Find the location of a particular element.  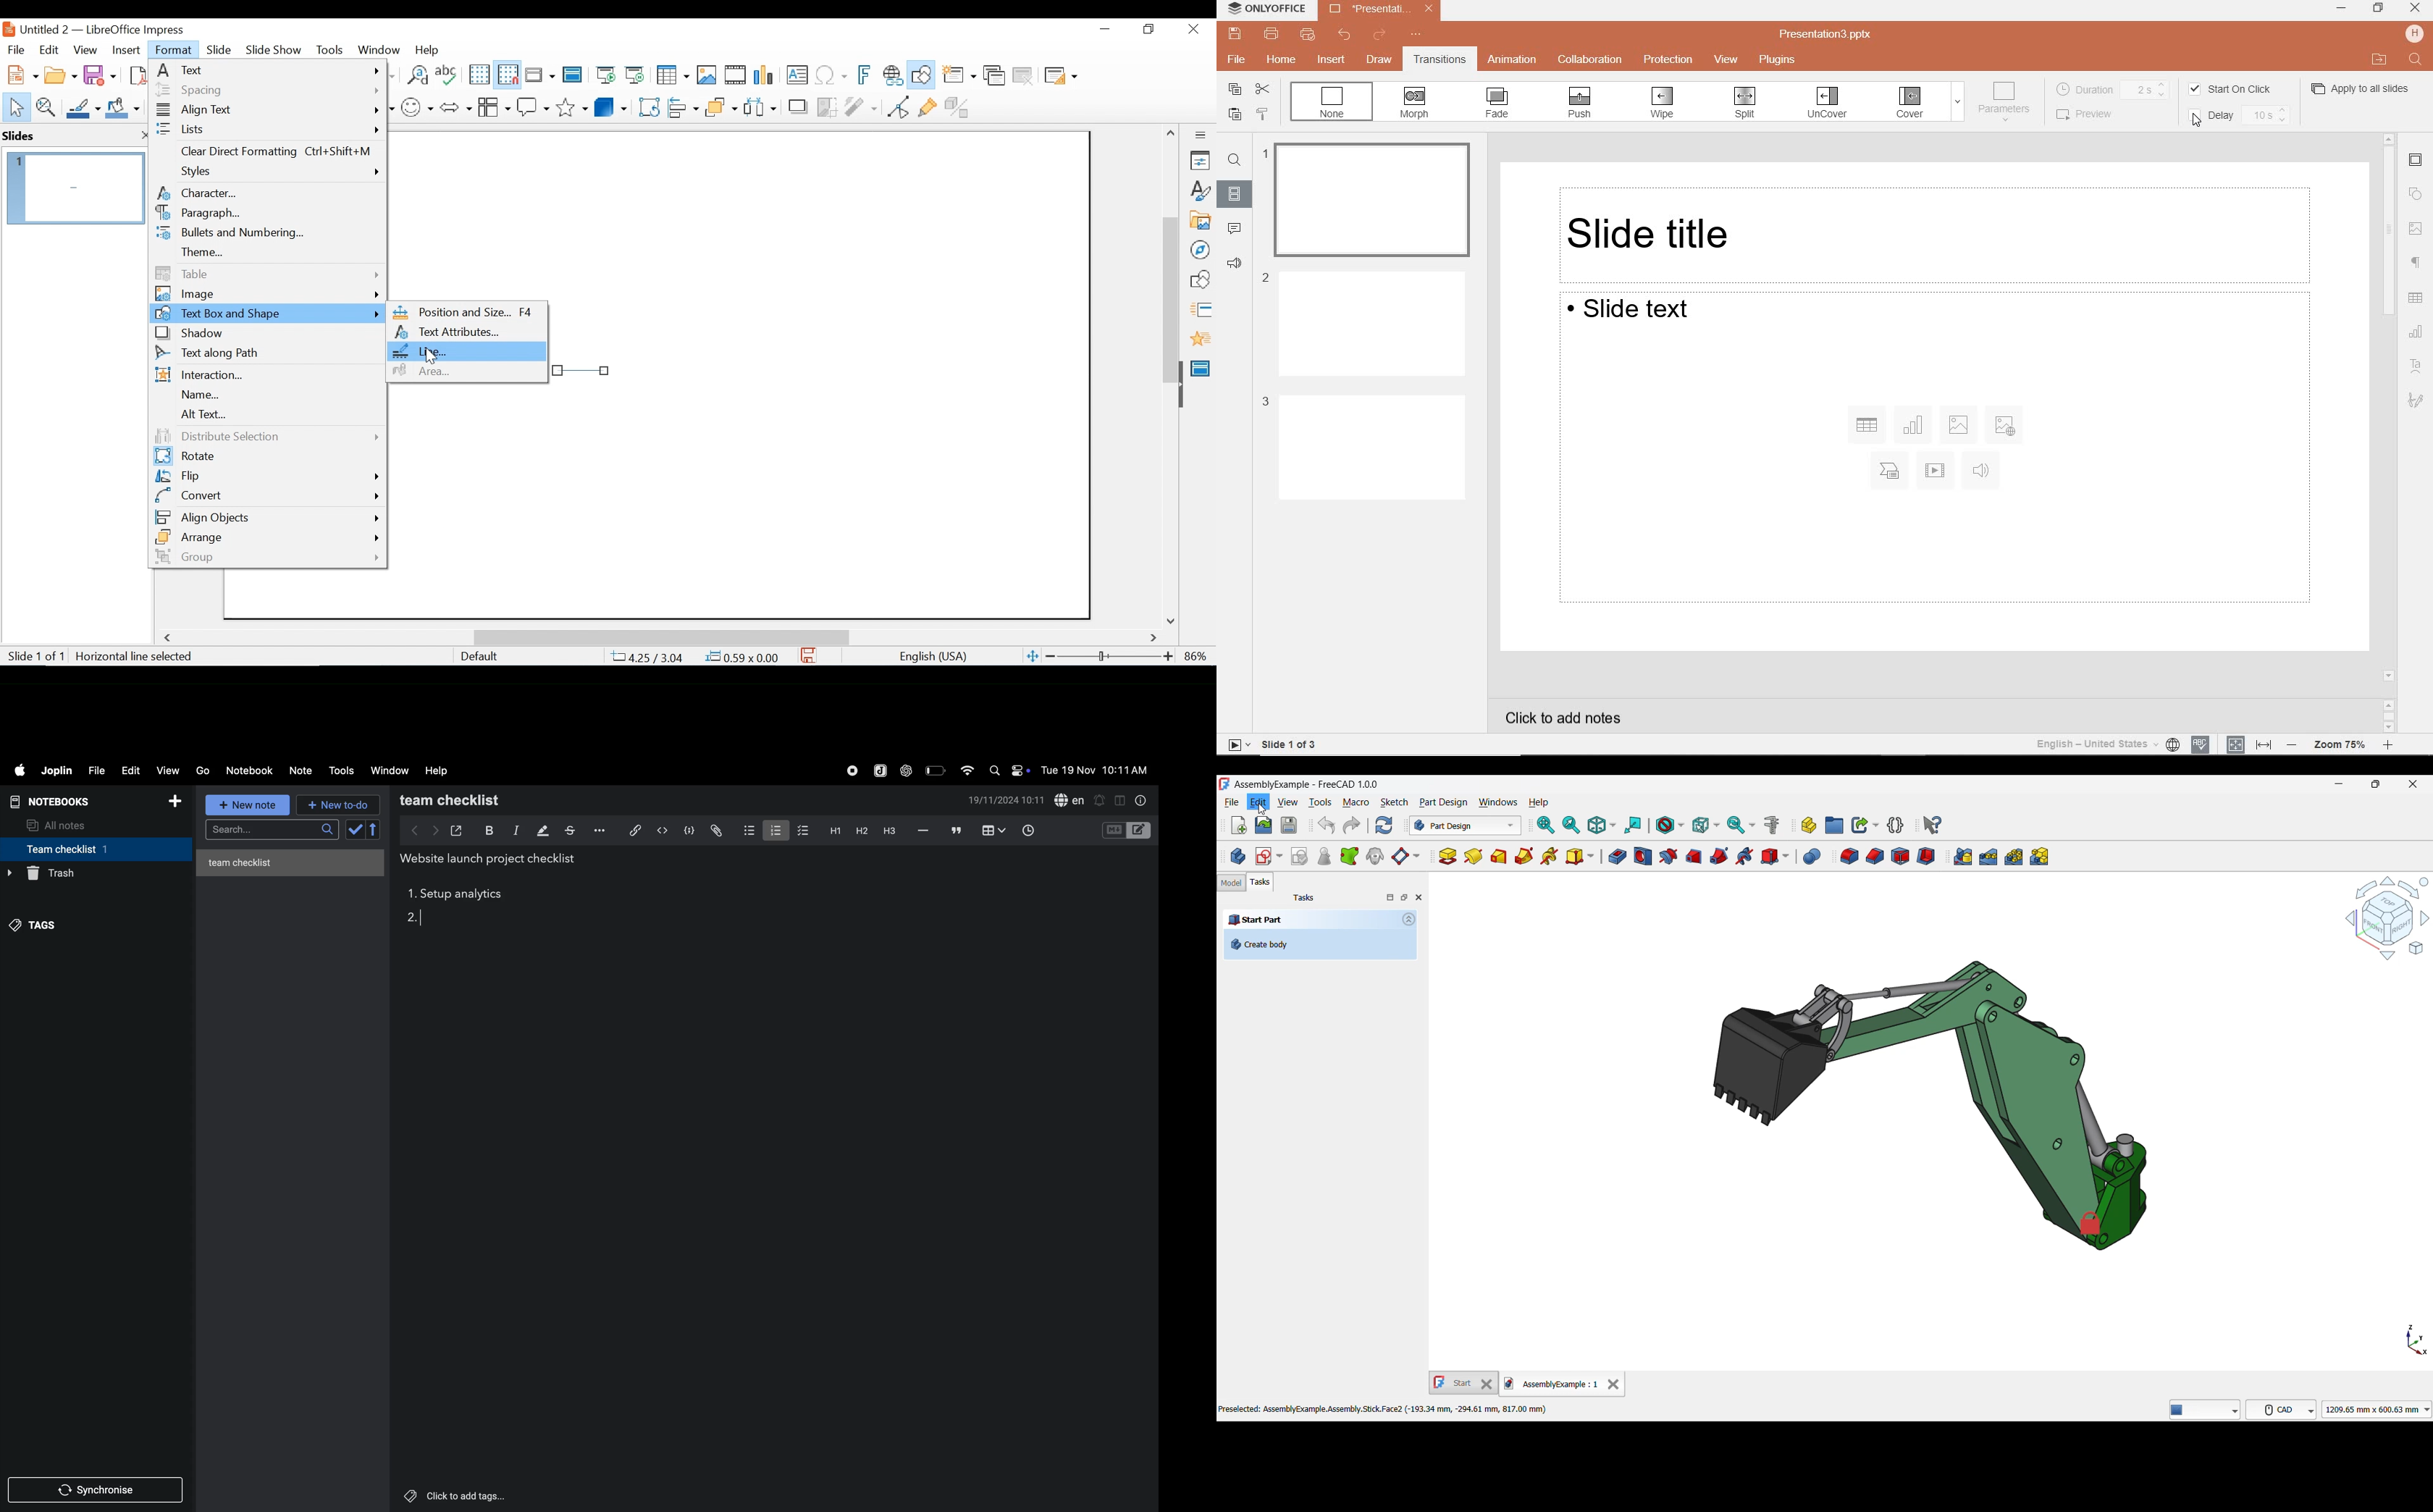

synchronize is located at coordinates (97, 1489).